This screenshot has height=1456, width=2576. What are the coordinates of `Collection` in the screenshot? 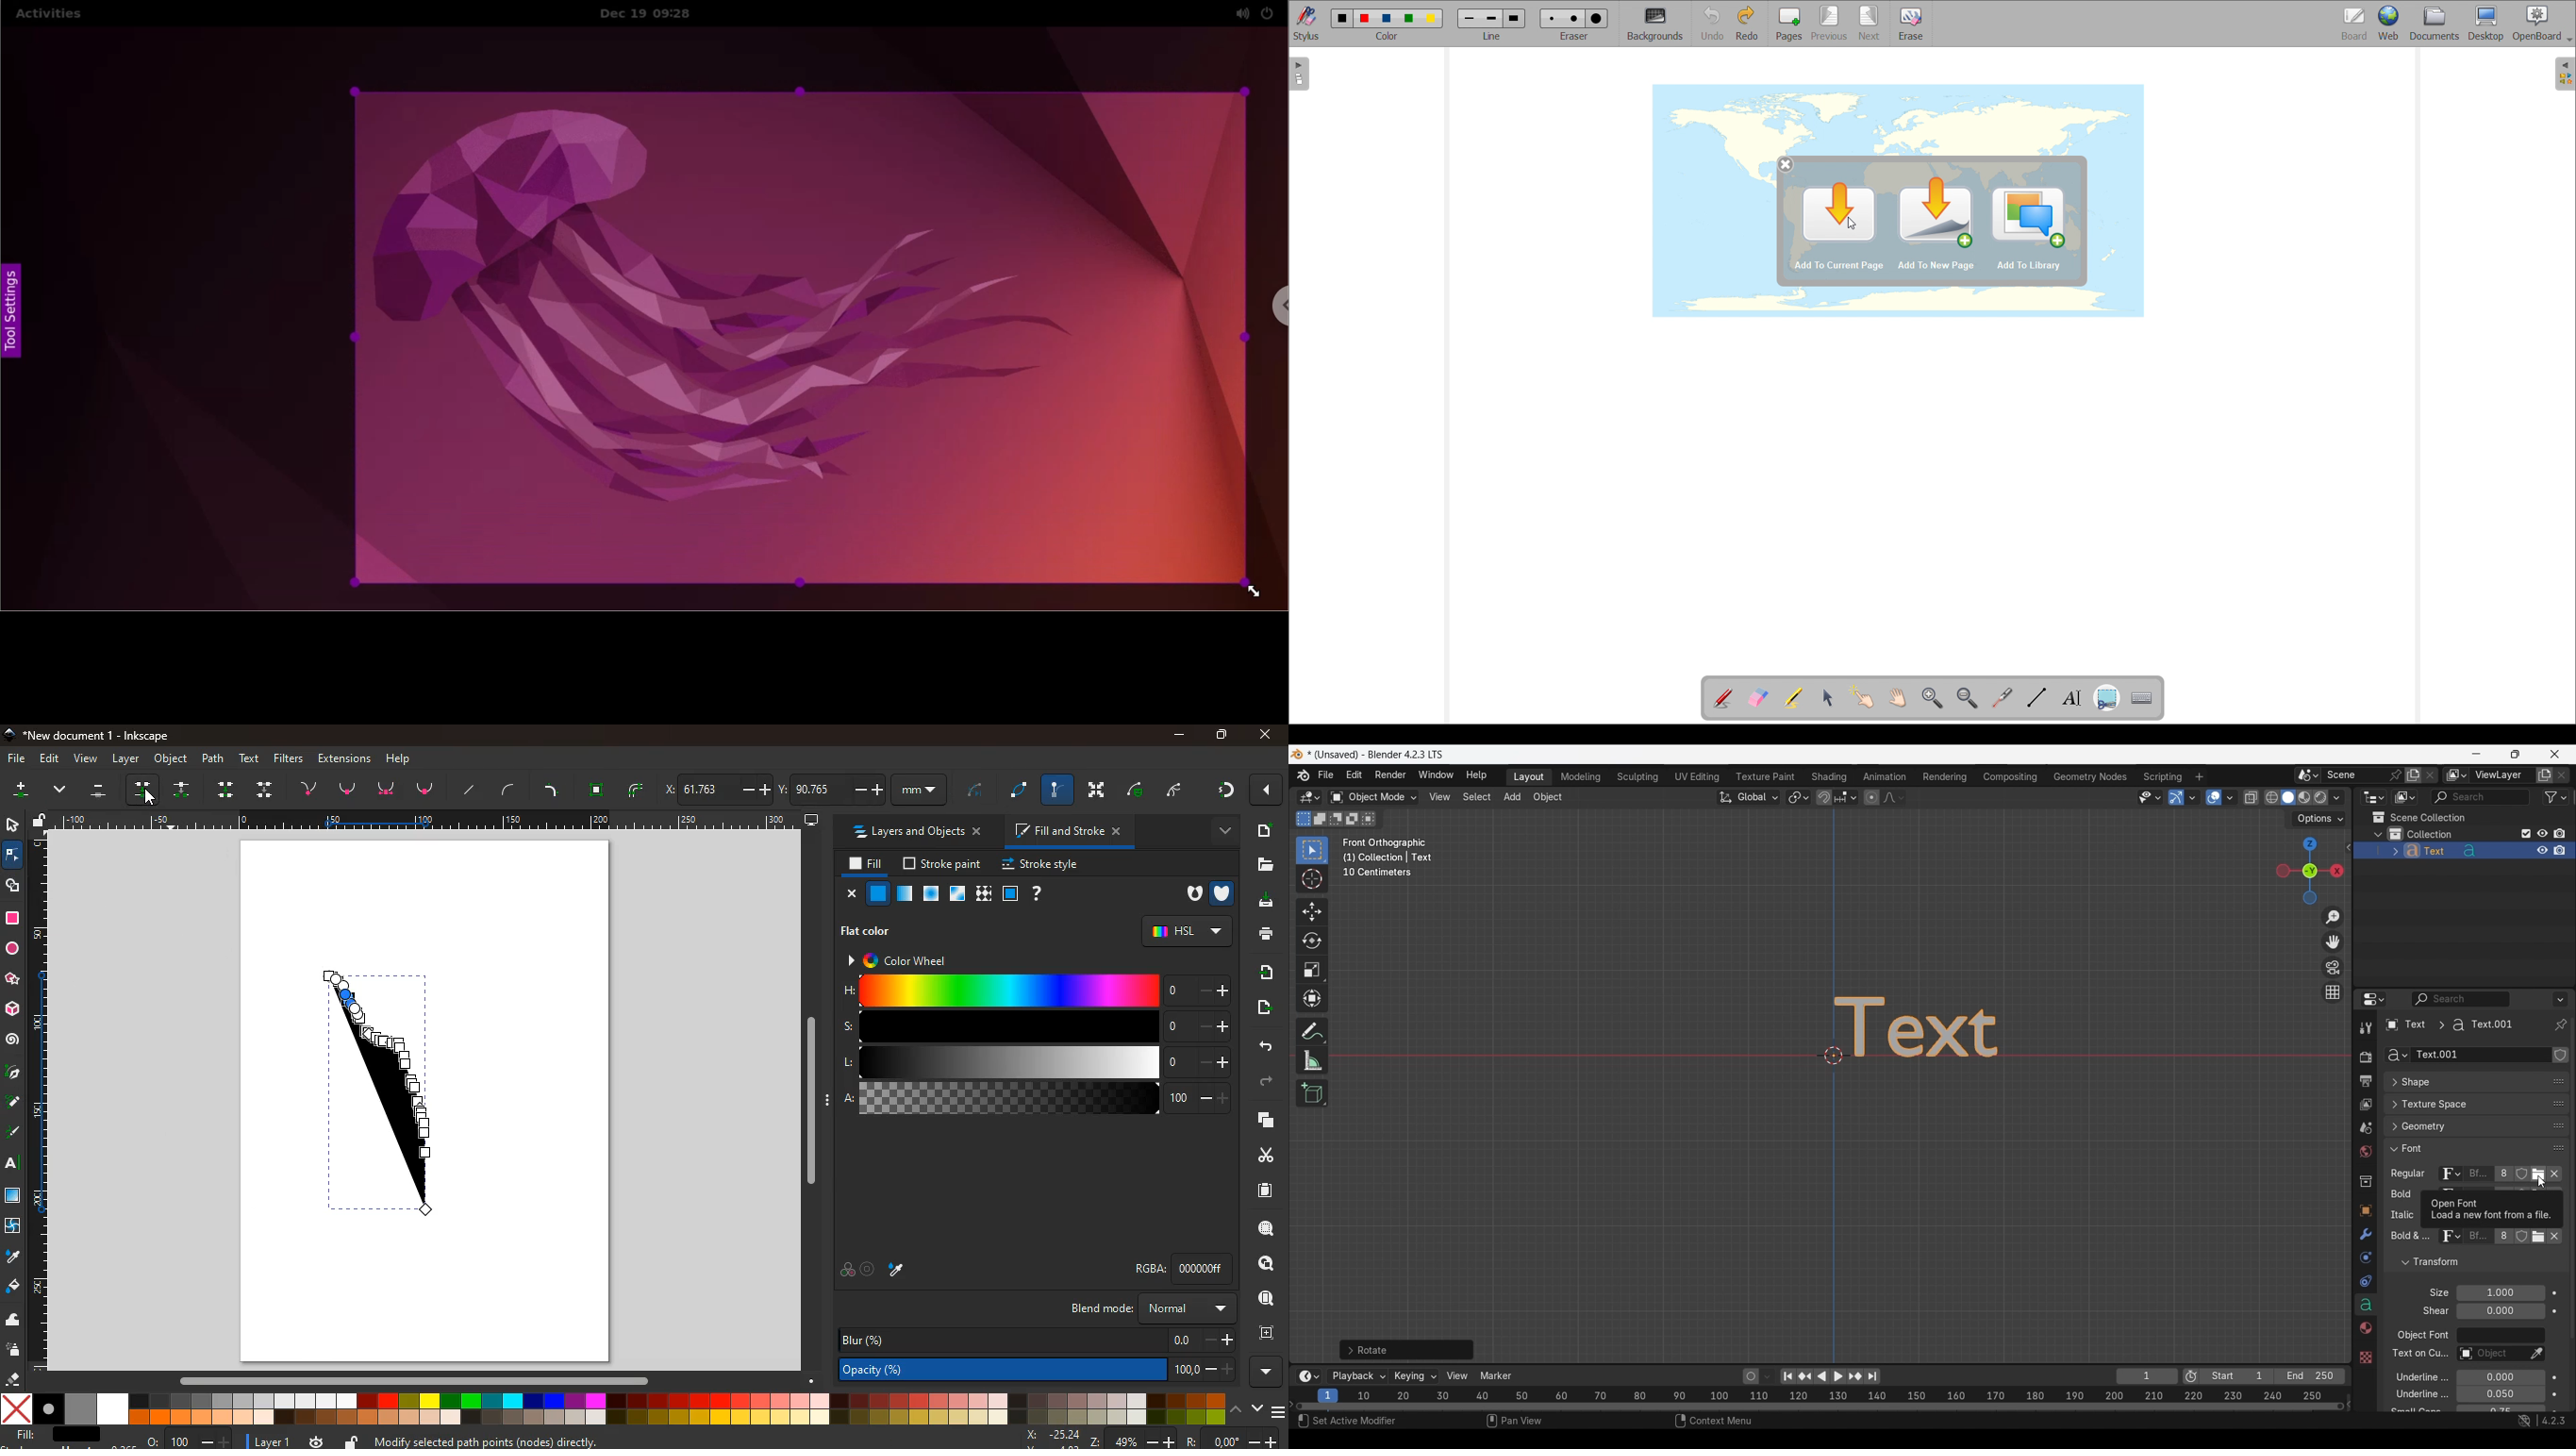 It's located at (2365, 1181).